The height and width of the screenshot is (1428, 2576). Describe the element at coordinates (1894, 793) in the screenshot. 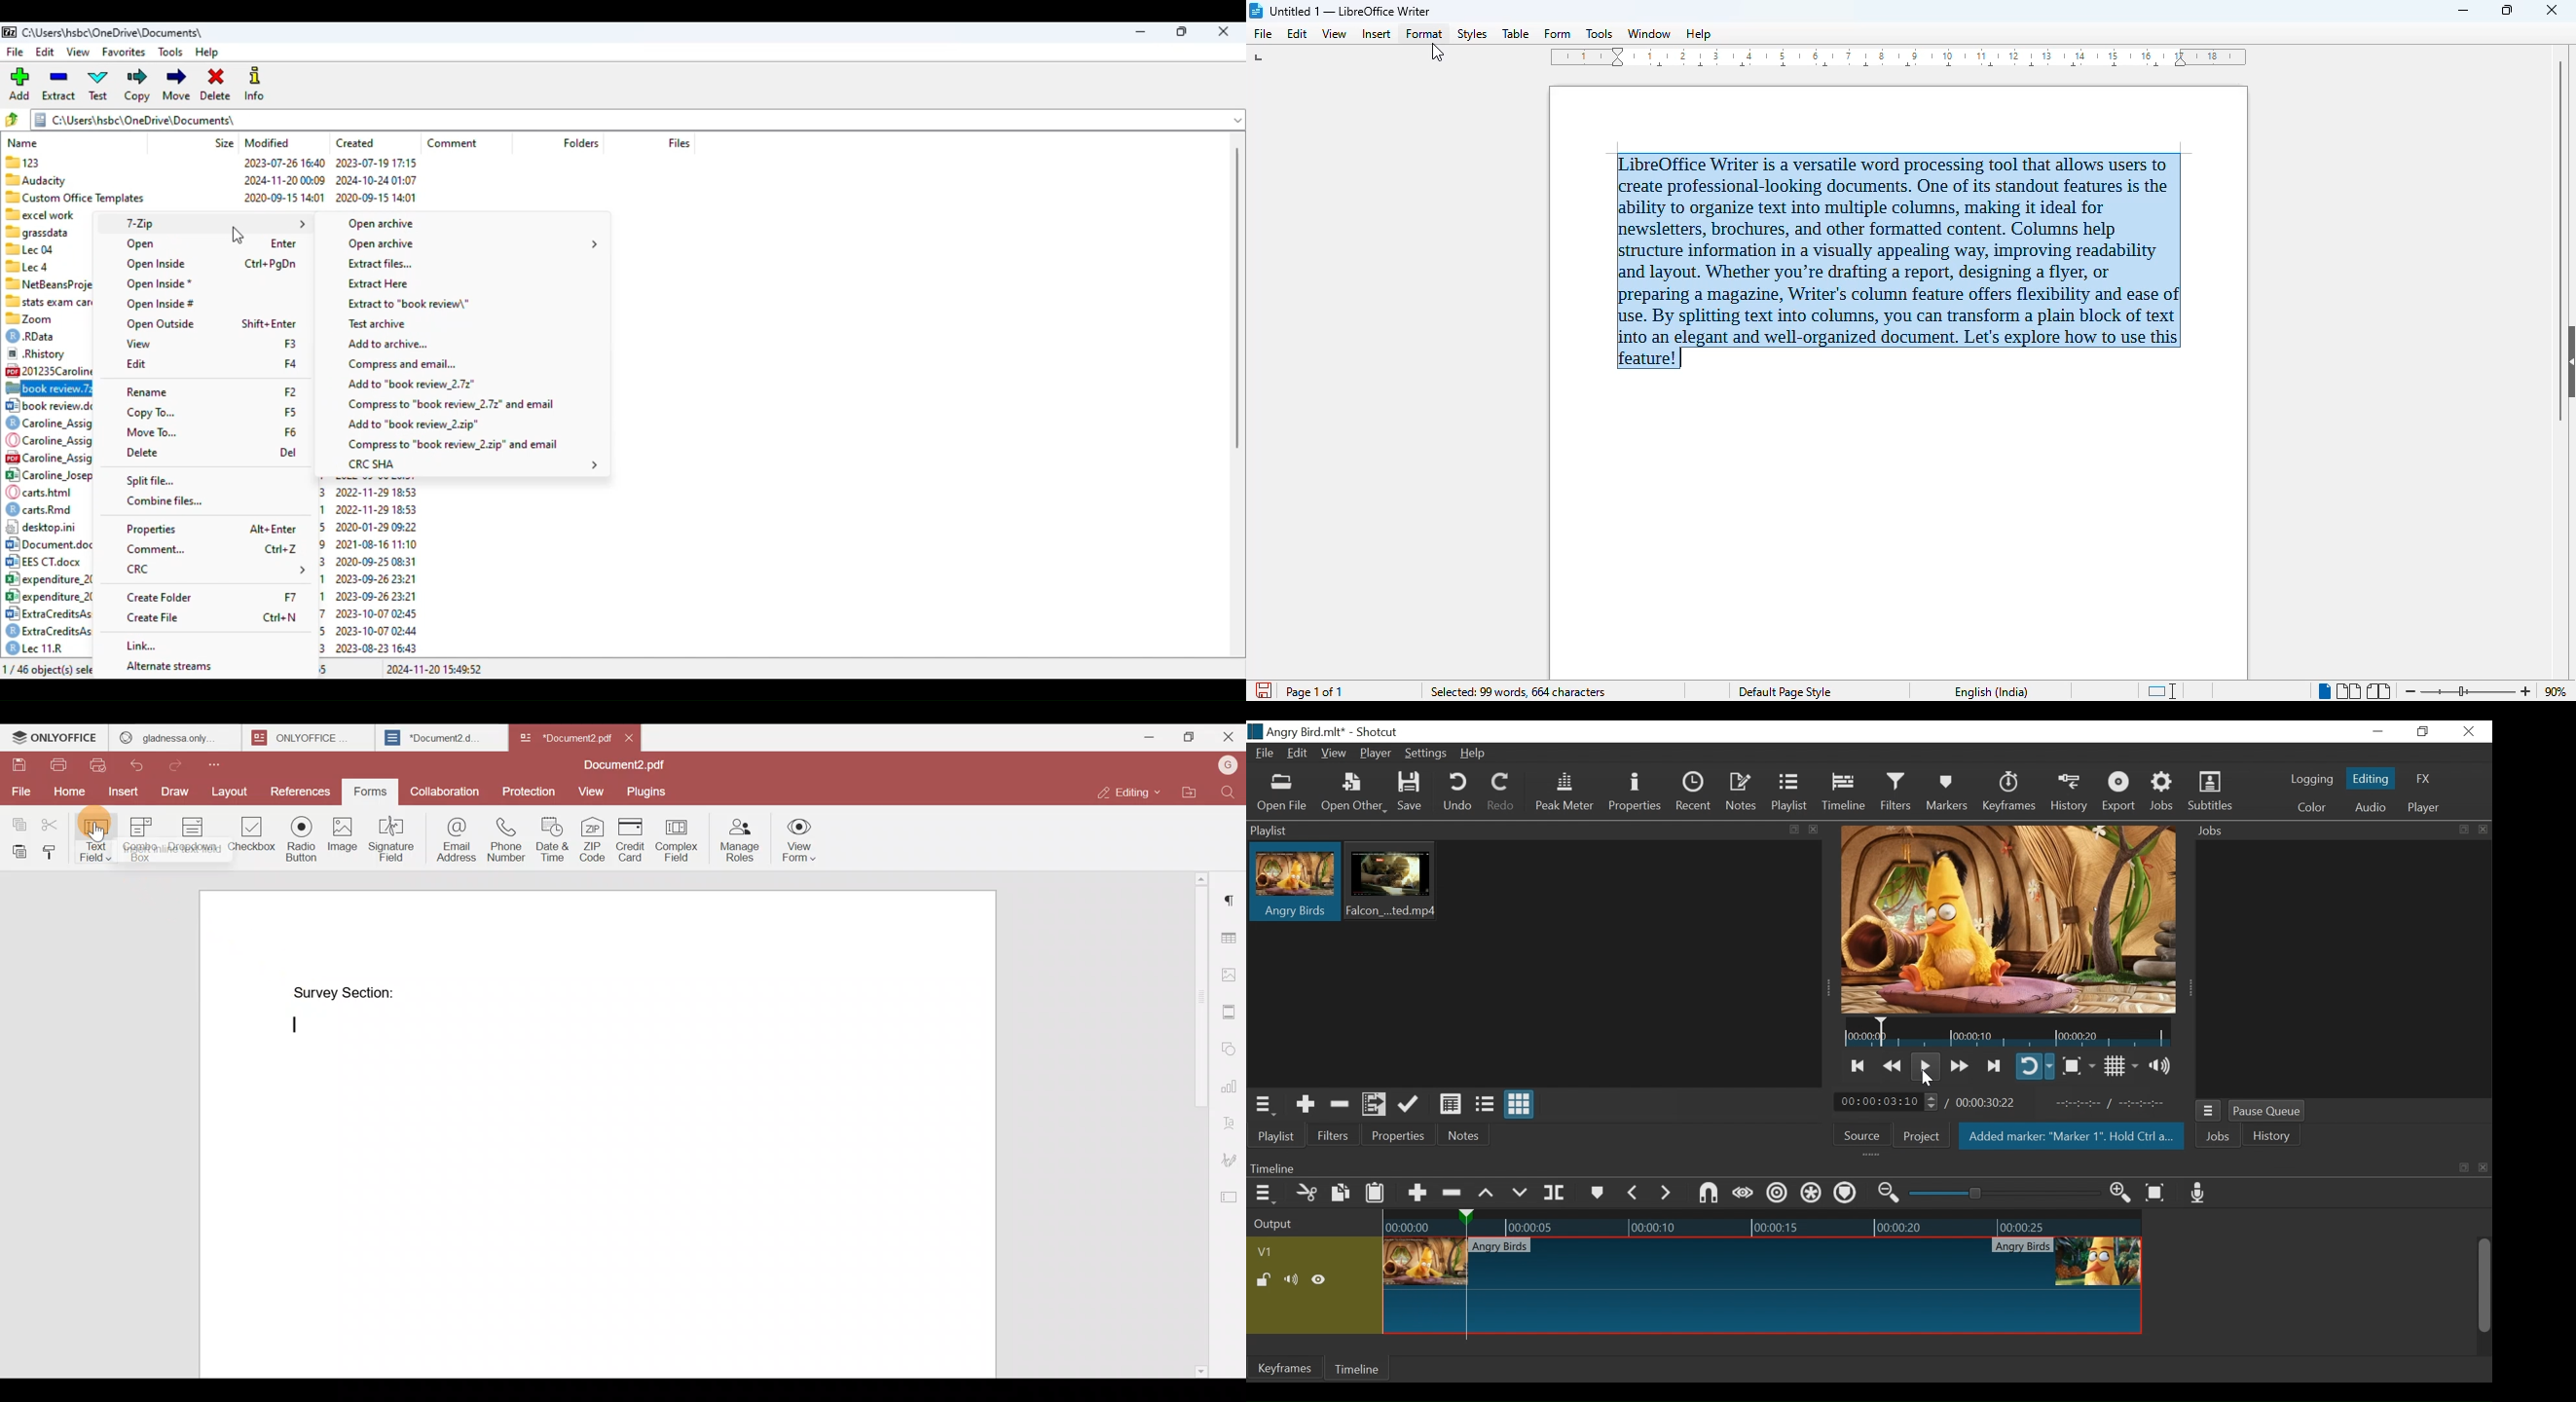

I see `Filters` at that location.